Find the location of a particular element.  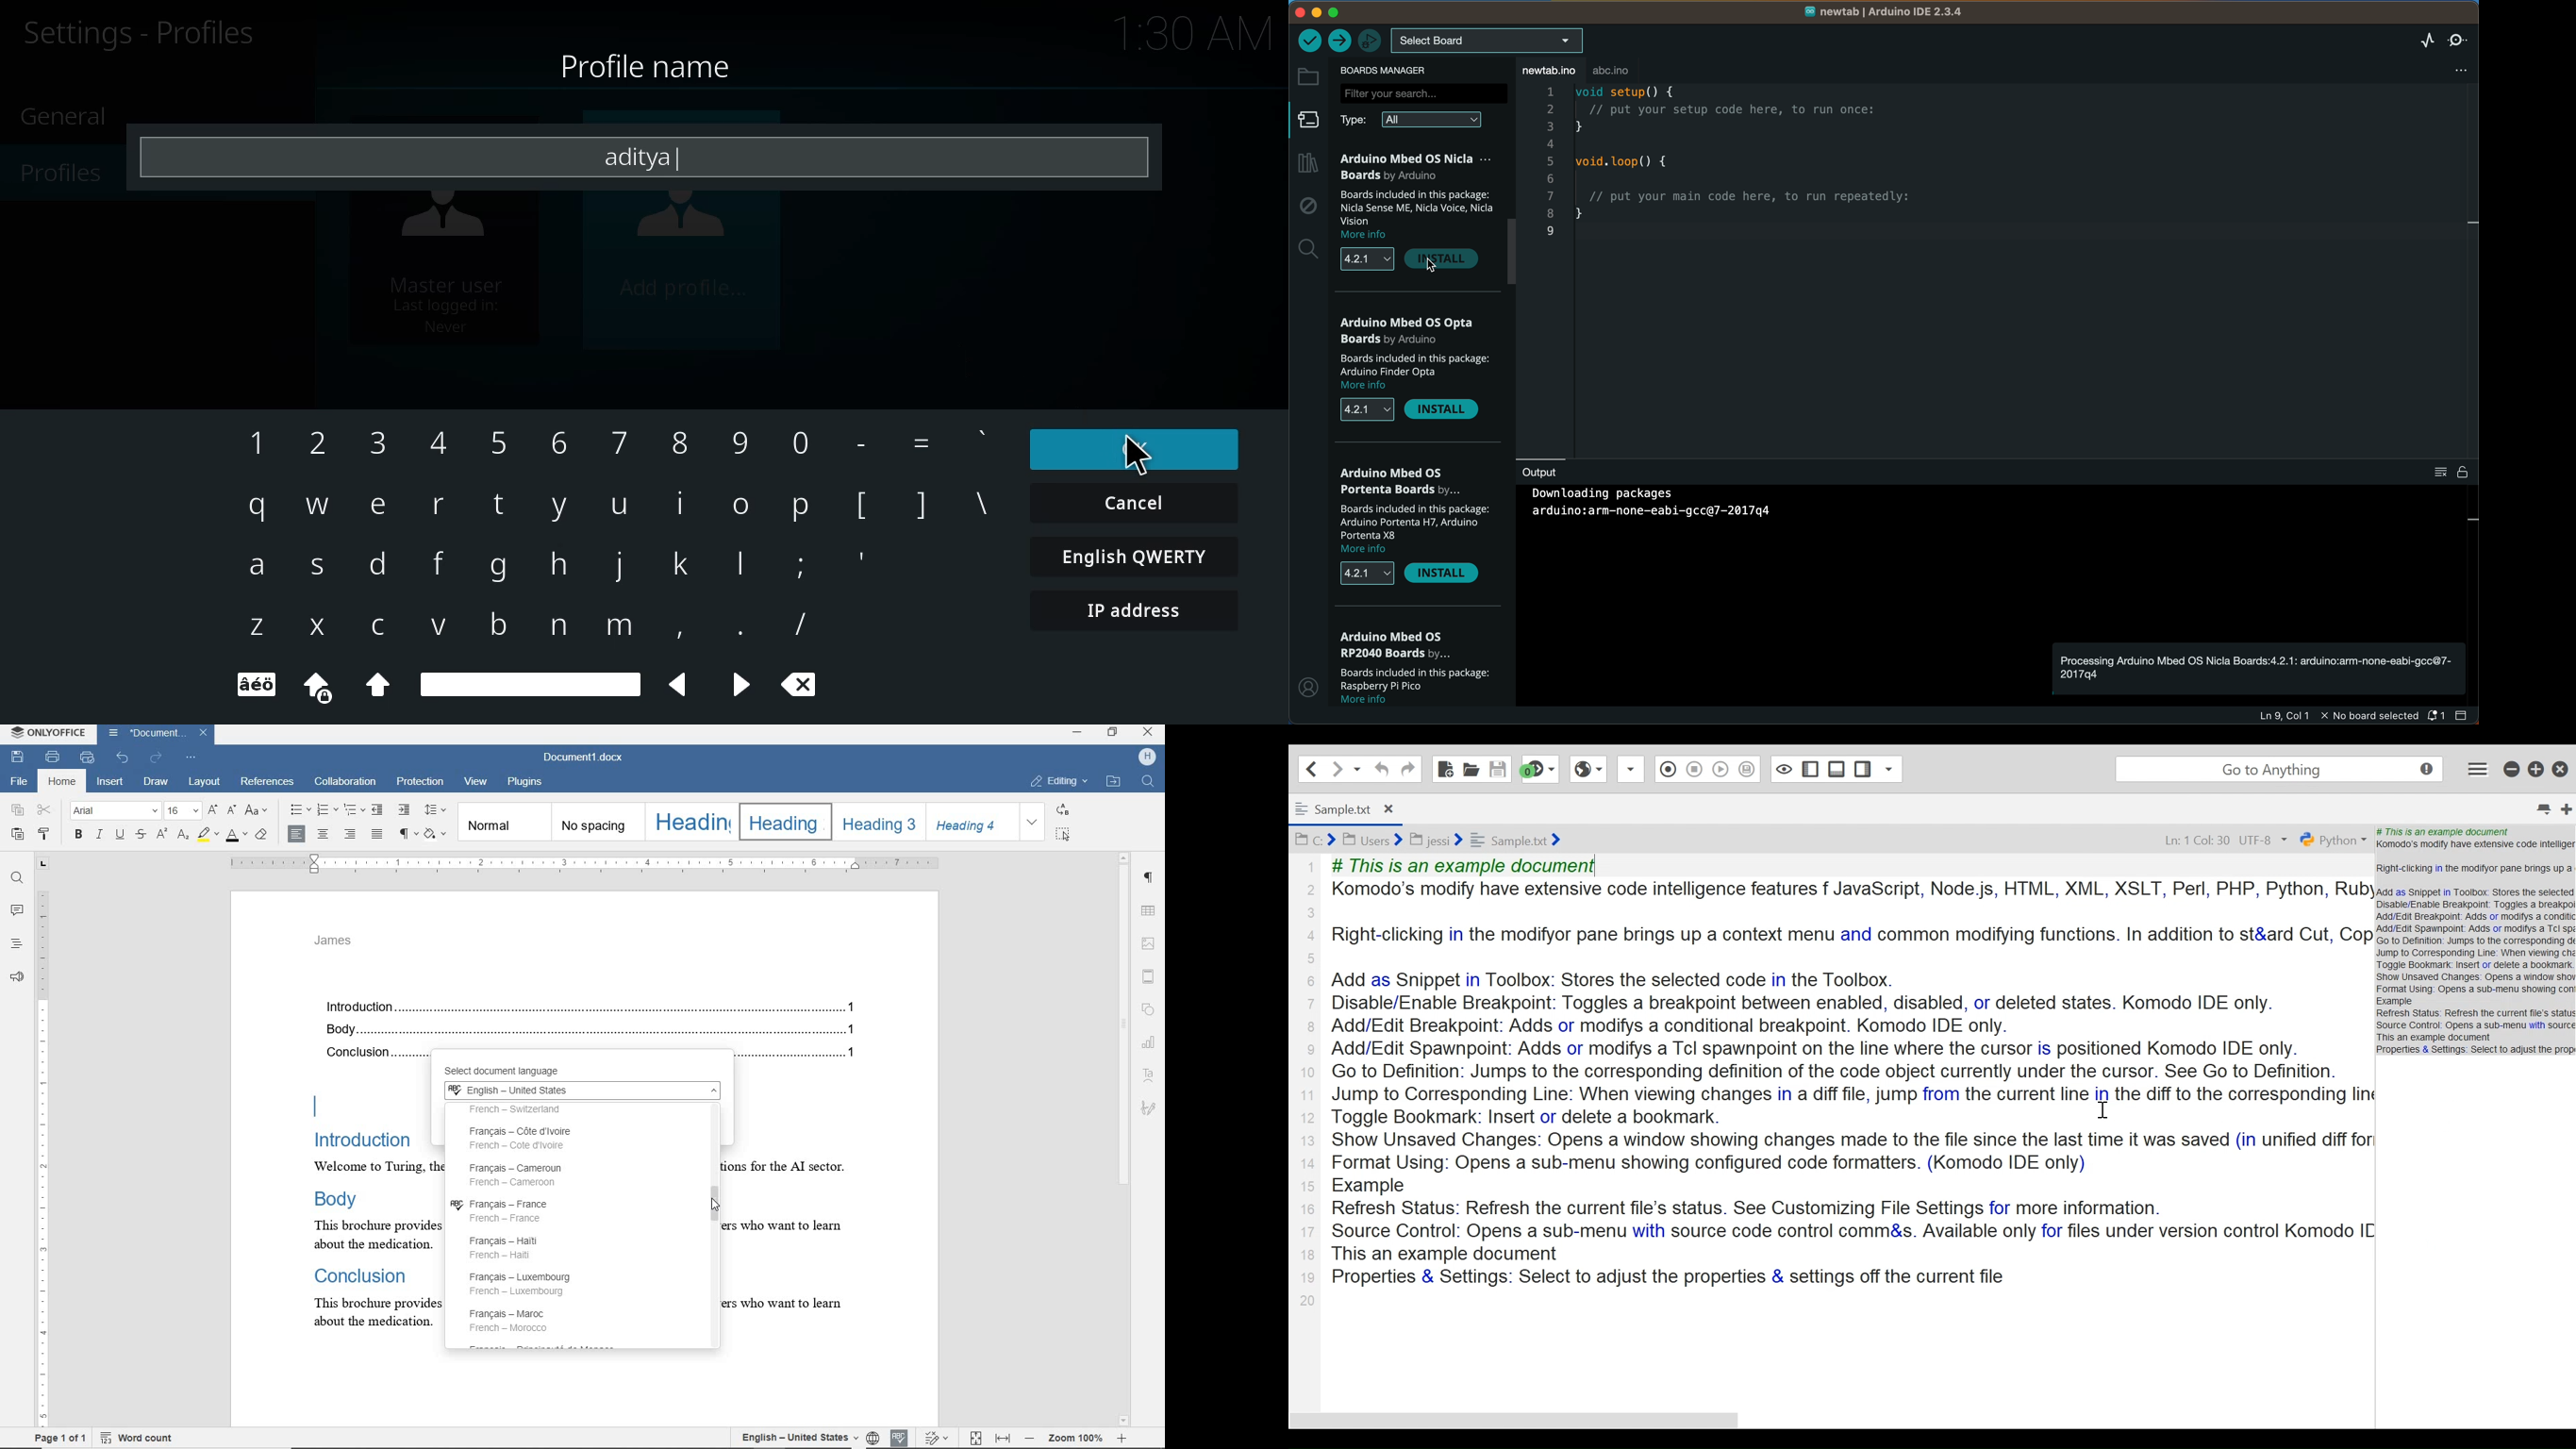

6 is located at coordinates (566, 443).